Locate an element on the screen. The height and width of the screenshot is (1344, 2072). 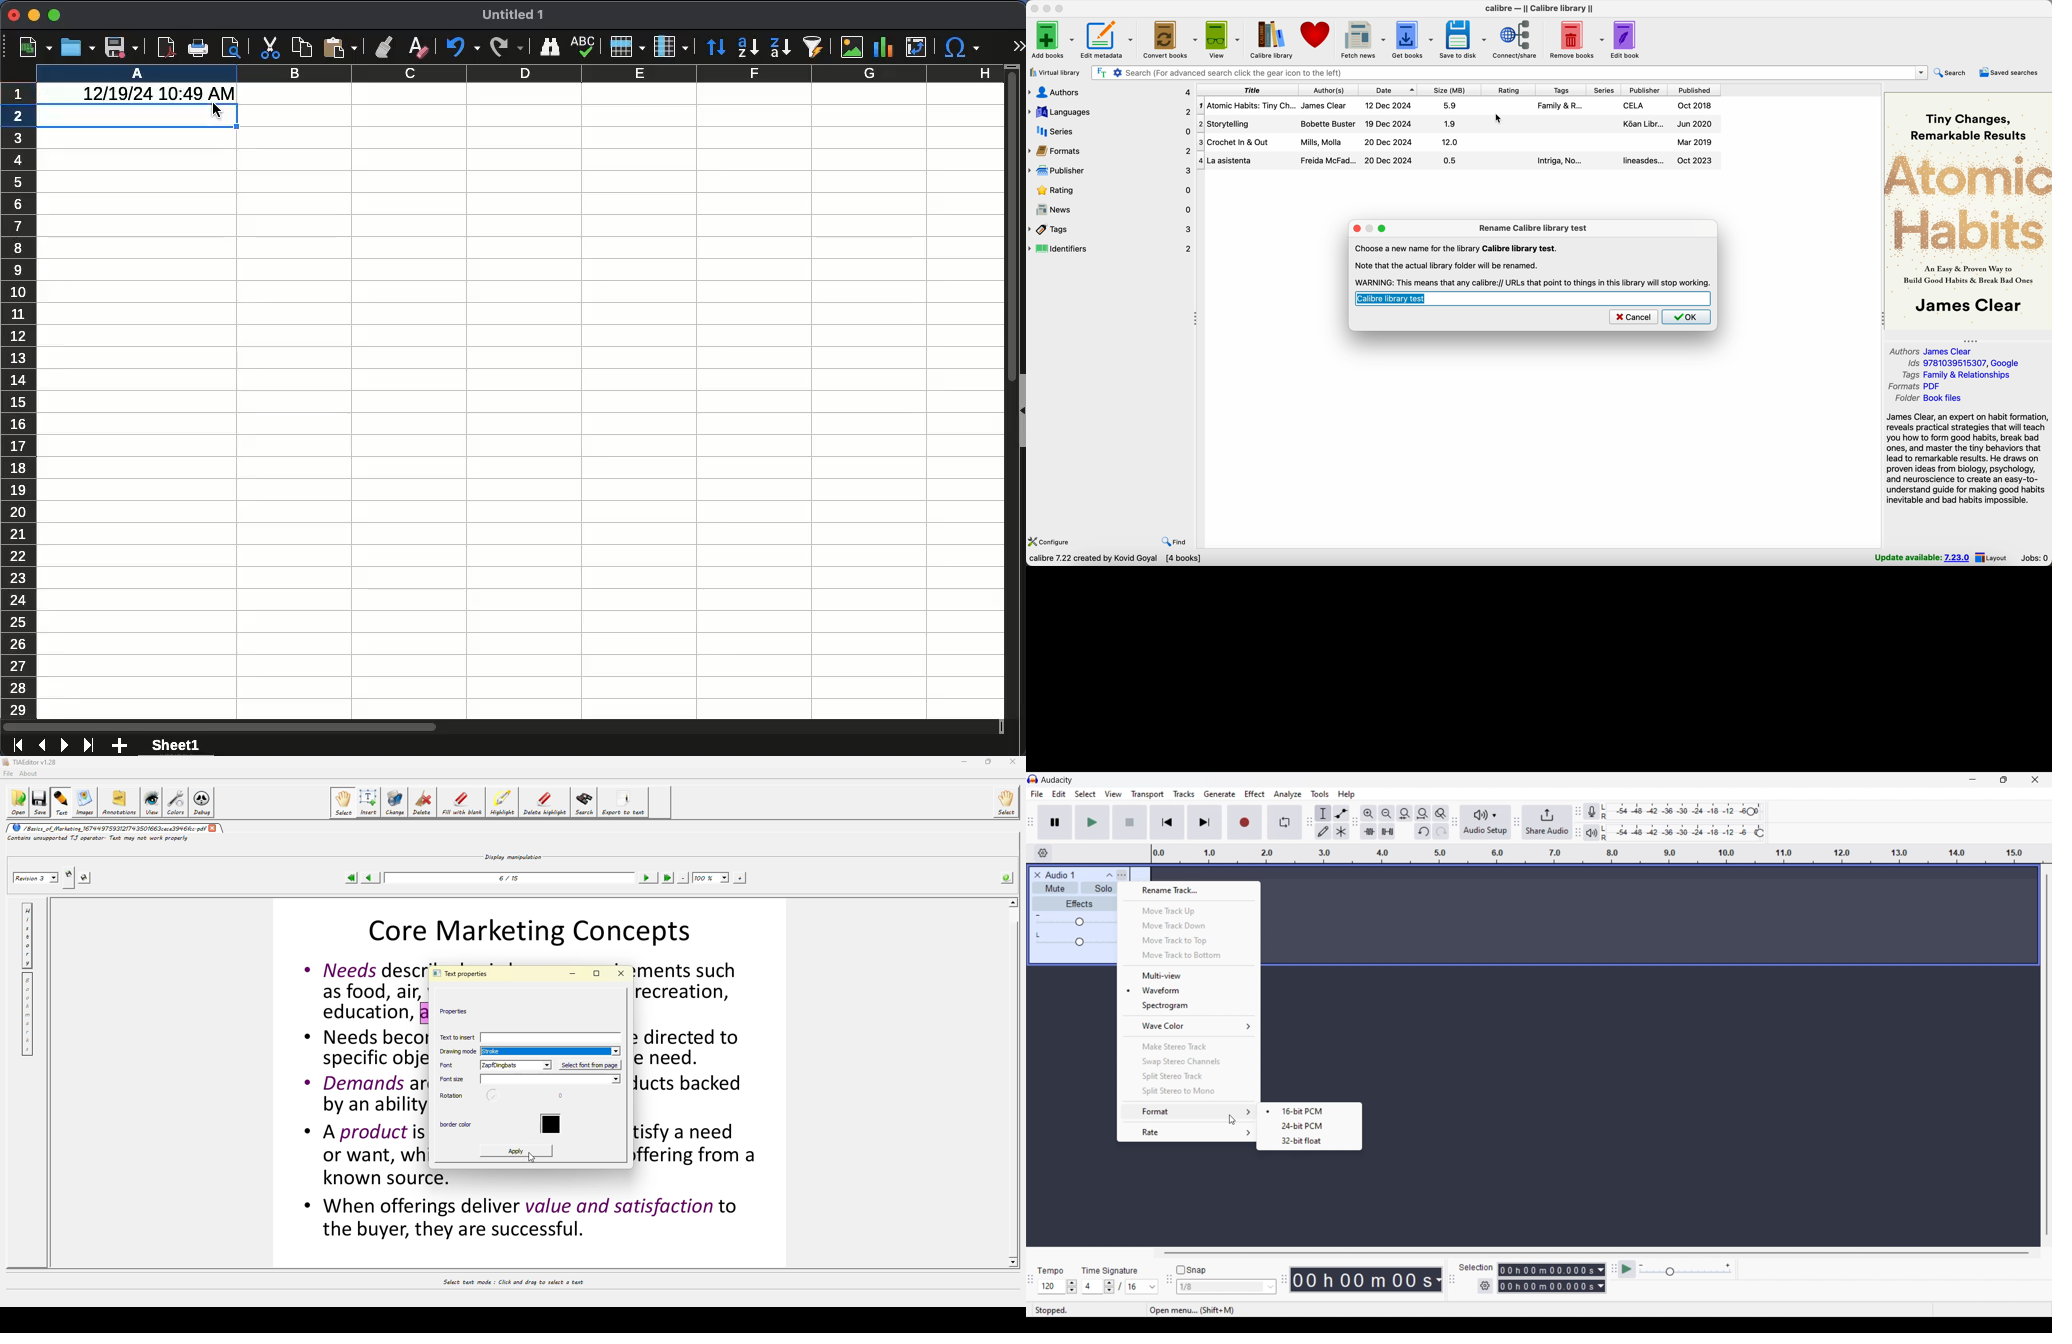
Zoom toggle is located at coordinates (1440, 813).